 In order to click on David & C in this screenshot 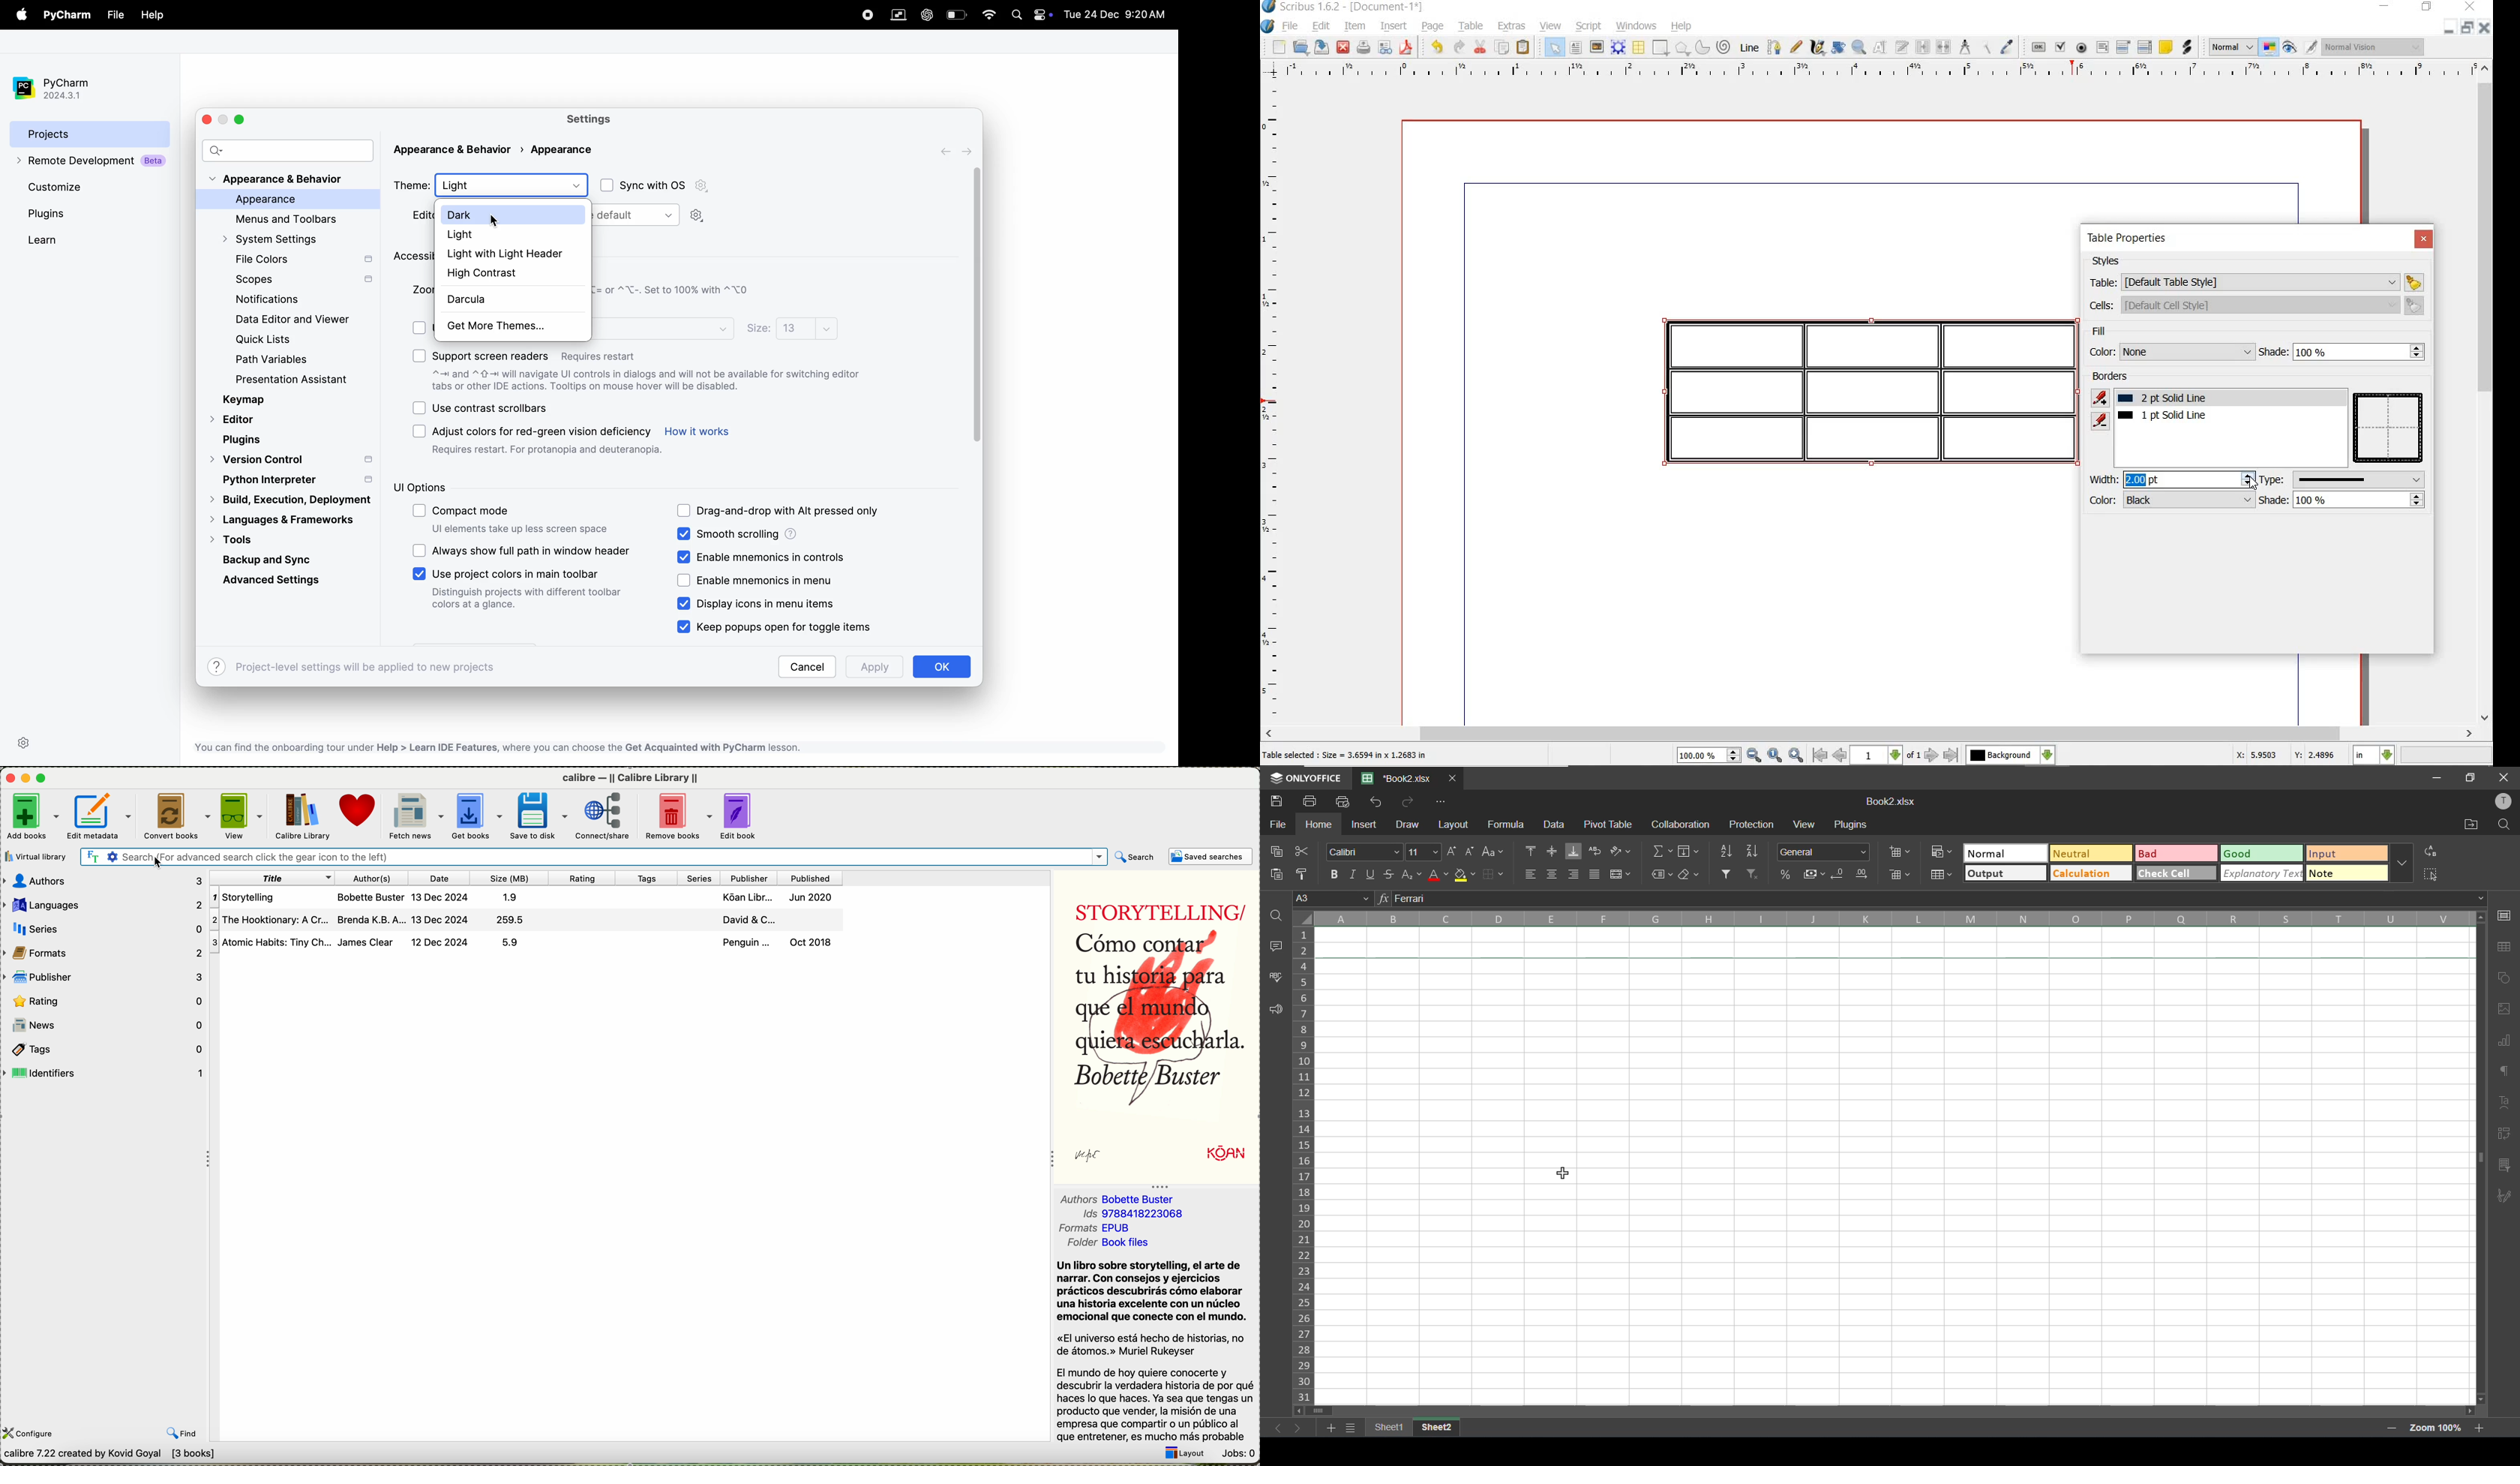, I will do `click(744, 919)`.